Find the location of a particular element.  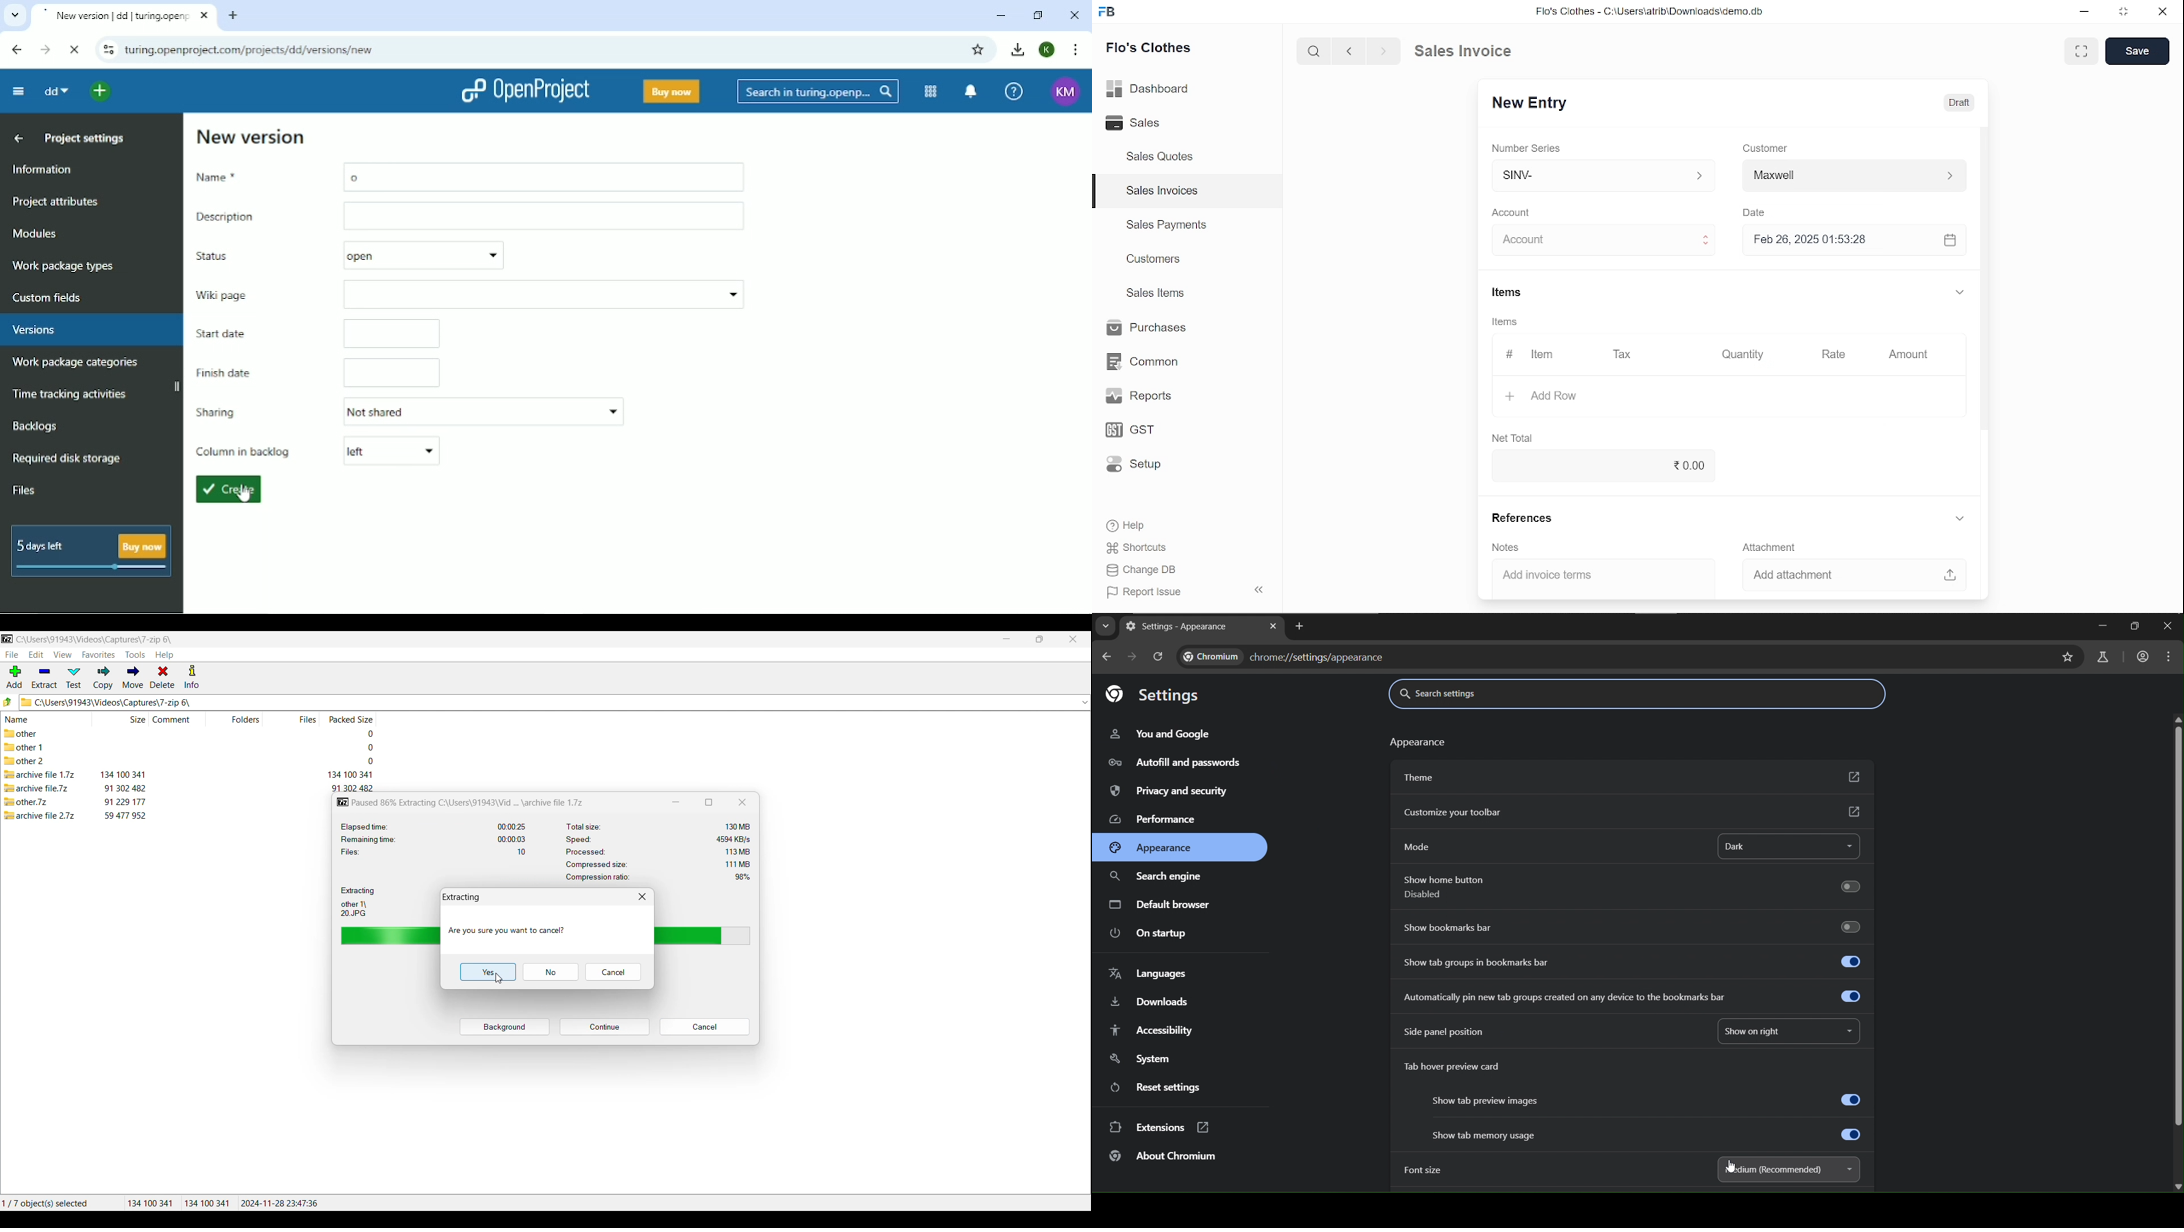

Shortcuts is located at coordinates (1146, 548).